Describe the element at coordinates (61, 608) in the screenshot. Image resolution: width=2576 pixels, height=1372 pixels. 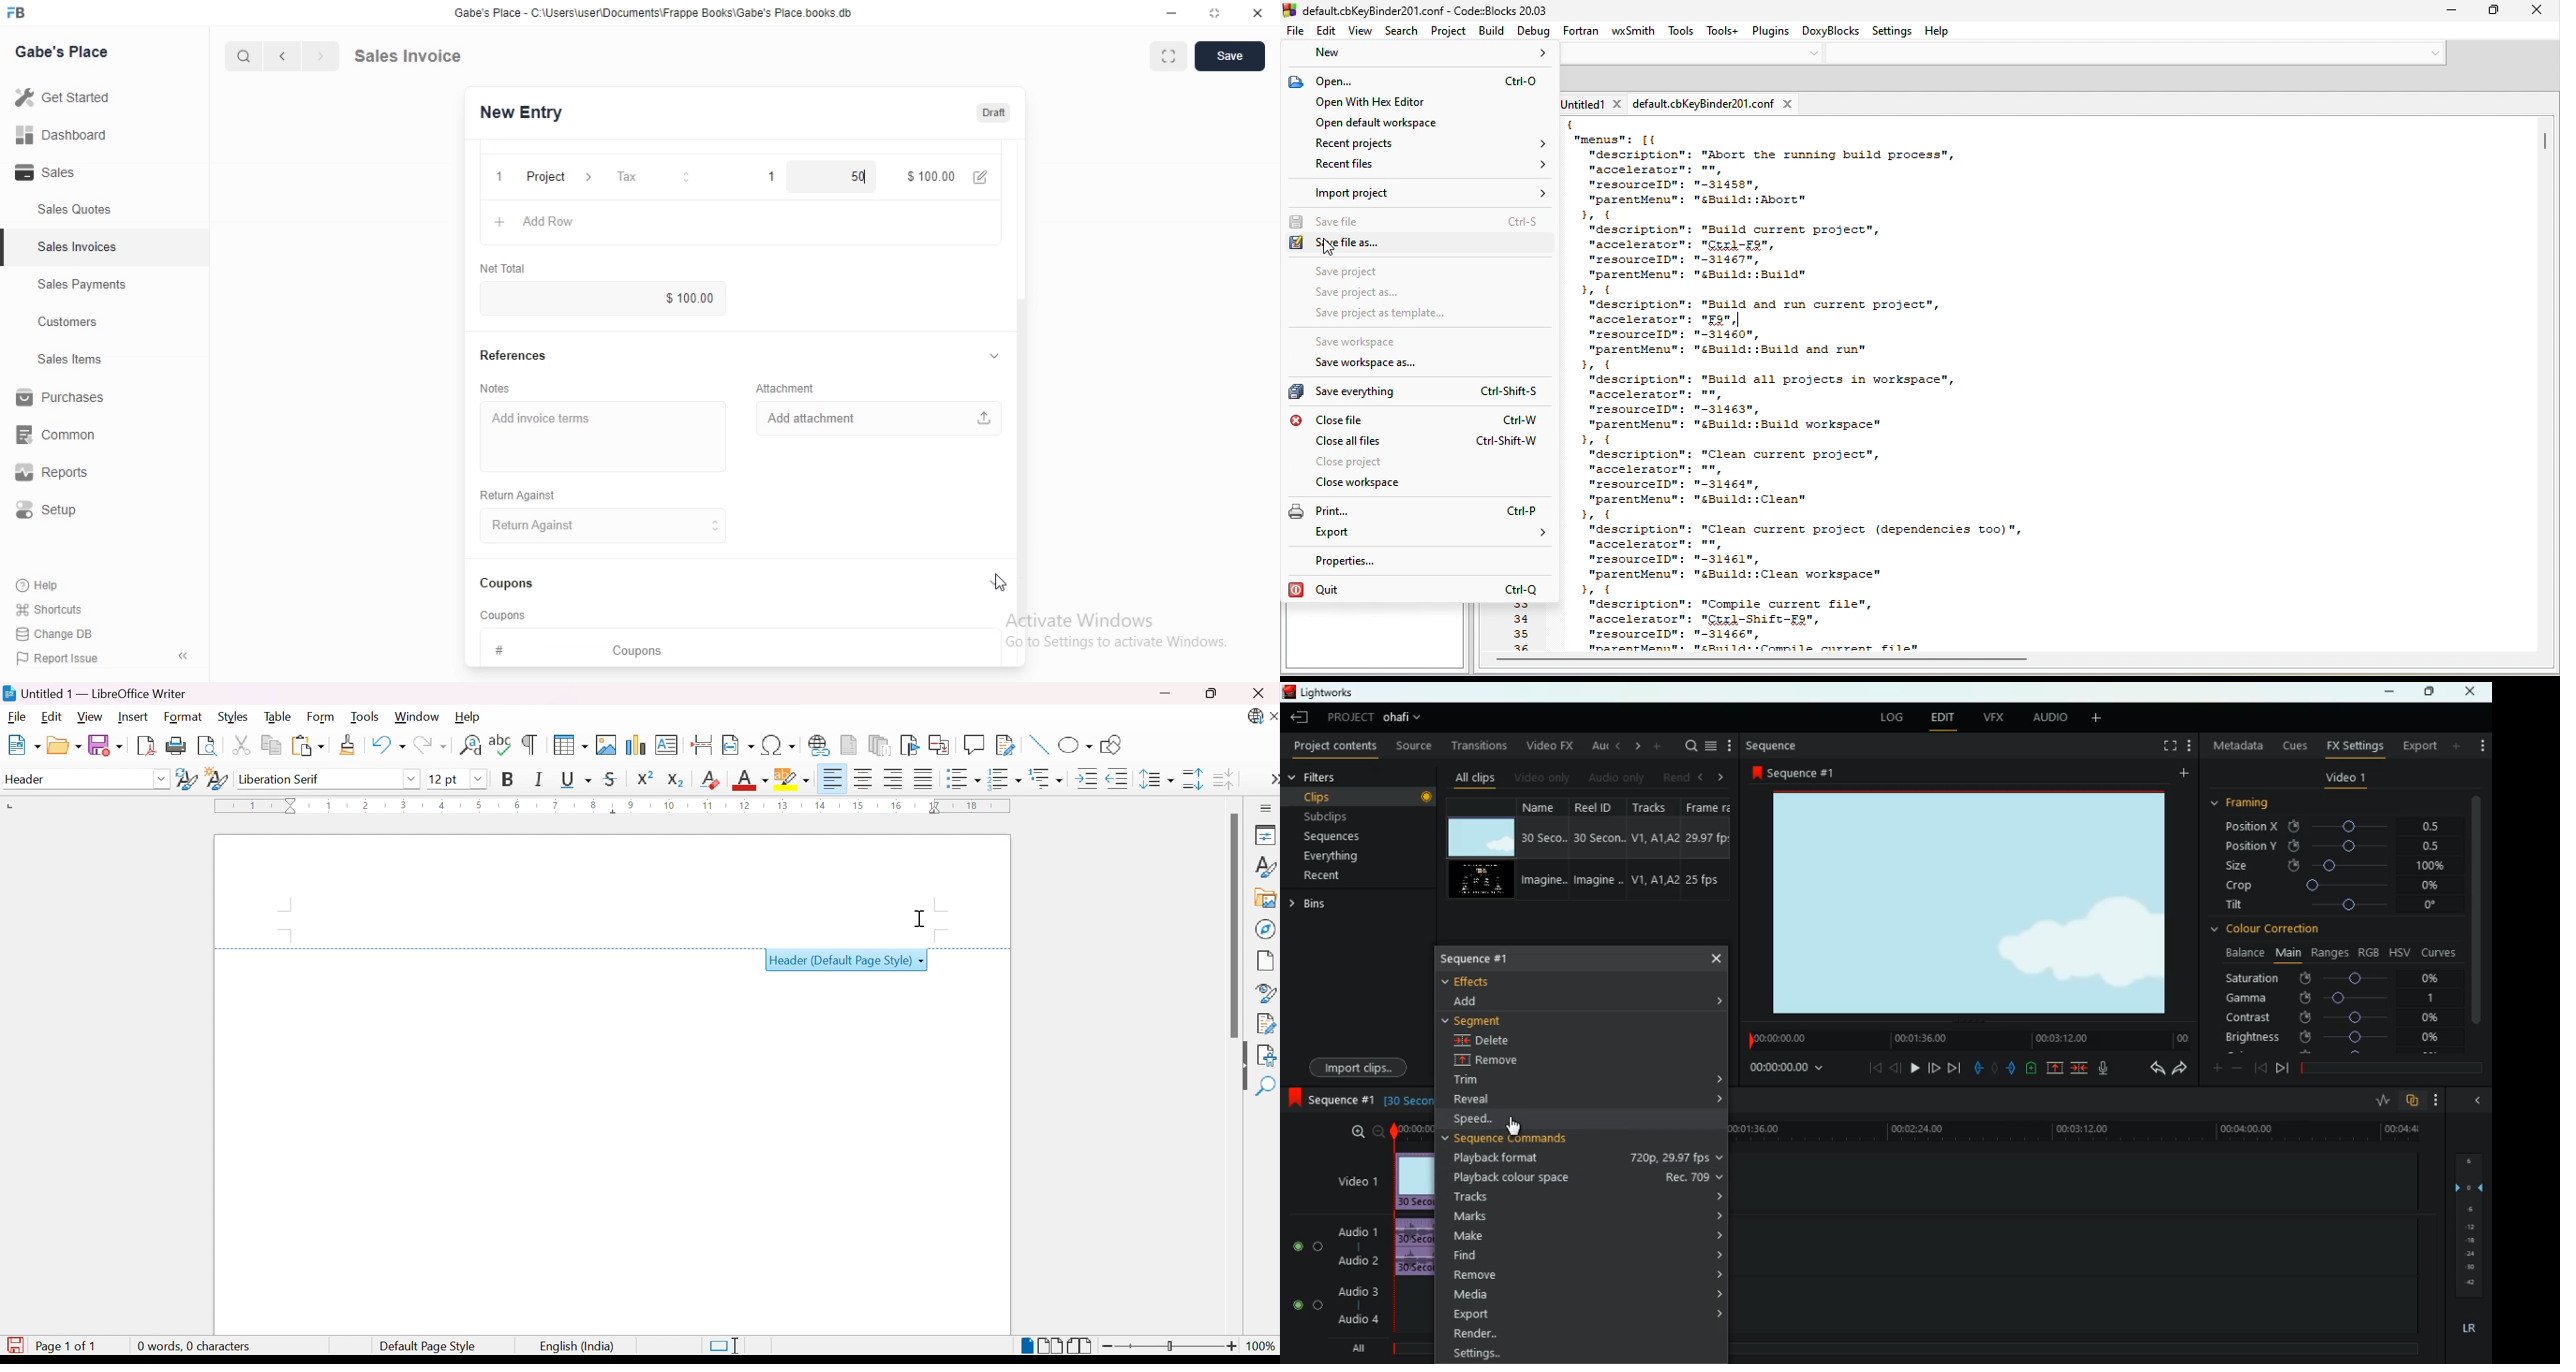
I see `Shortcuts` at that location.